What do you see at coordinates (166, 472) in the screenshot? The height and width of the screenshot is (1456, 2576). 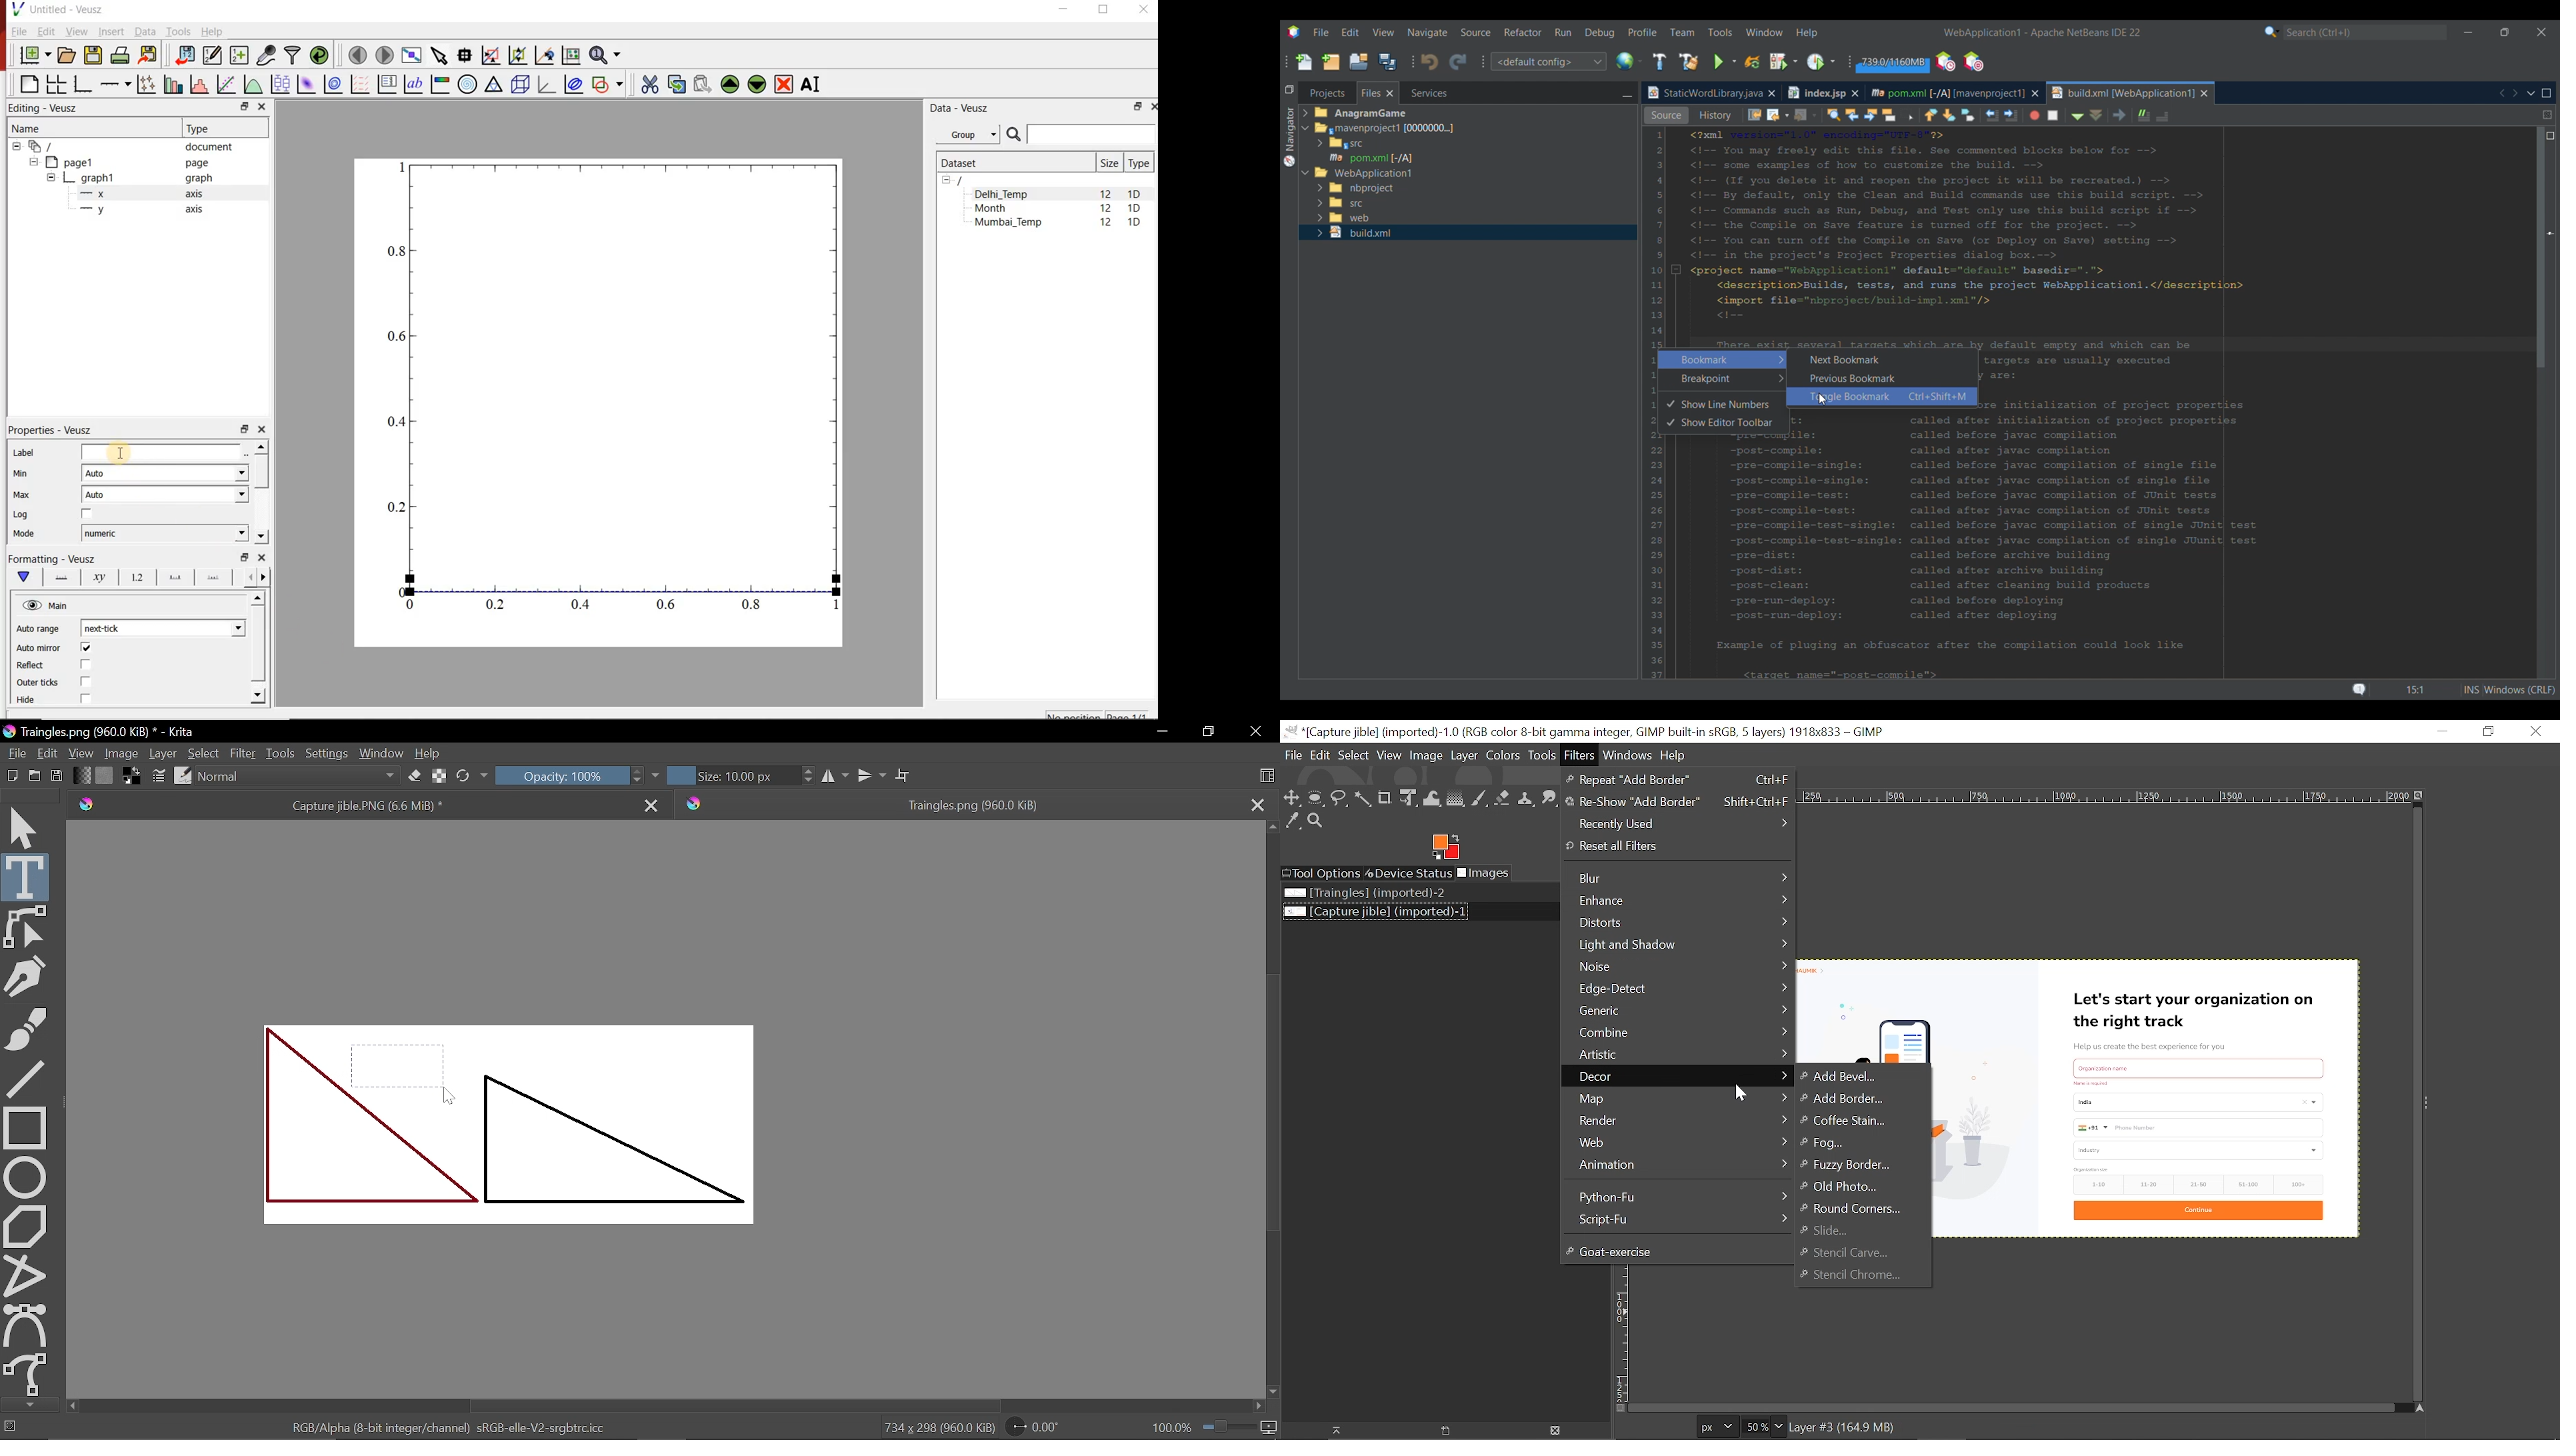 I see `Auto` at bounding box center [166, 472].